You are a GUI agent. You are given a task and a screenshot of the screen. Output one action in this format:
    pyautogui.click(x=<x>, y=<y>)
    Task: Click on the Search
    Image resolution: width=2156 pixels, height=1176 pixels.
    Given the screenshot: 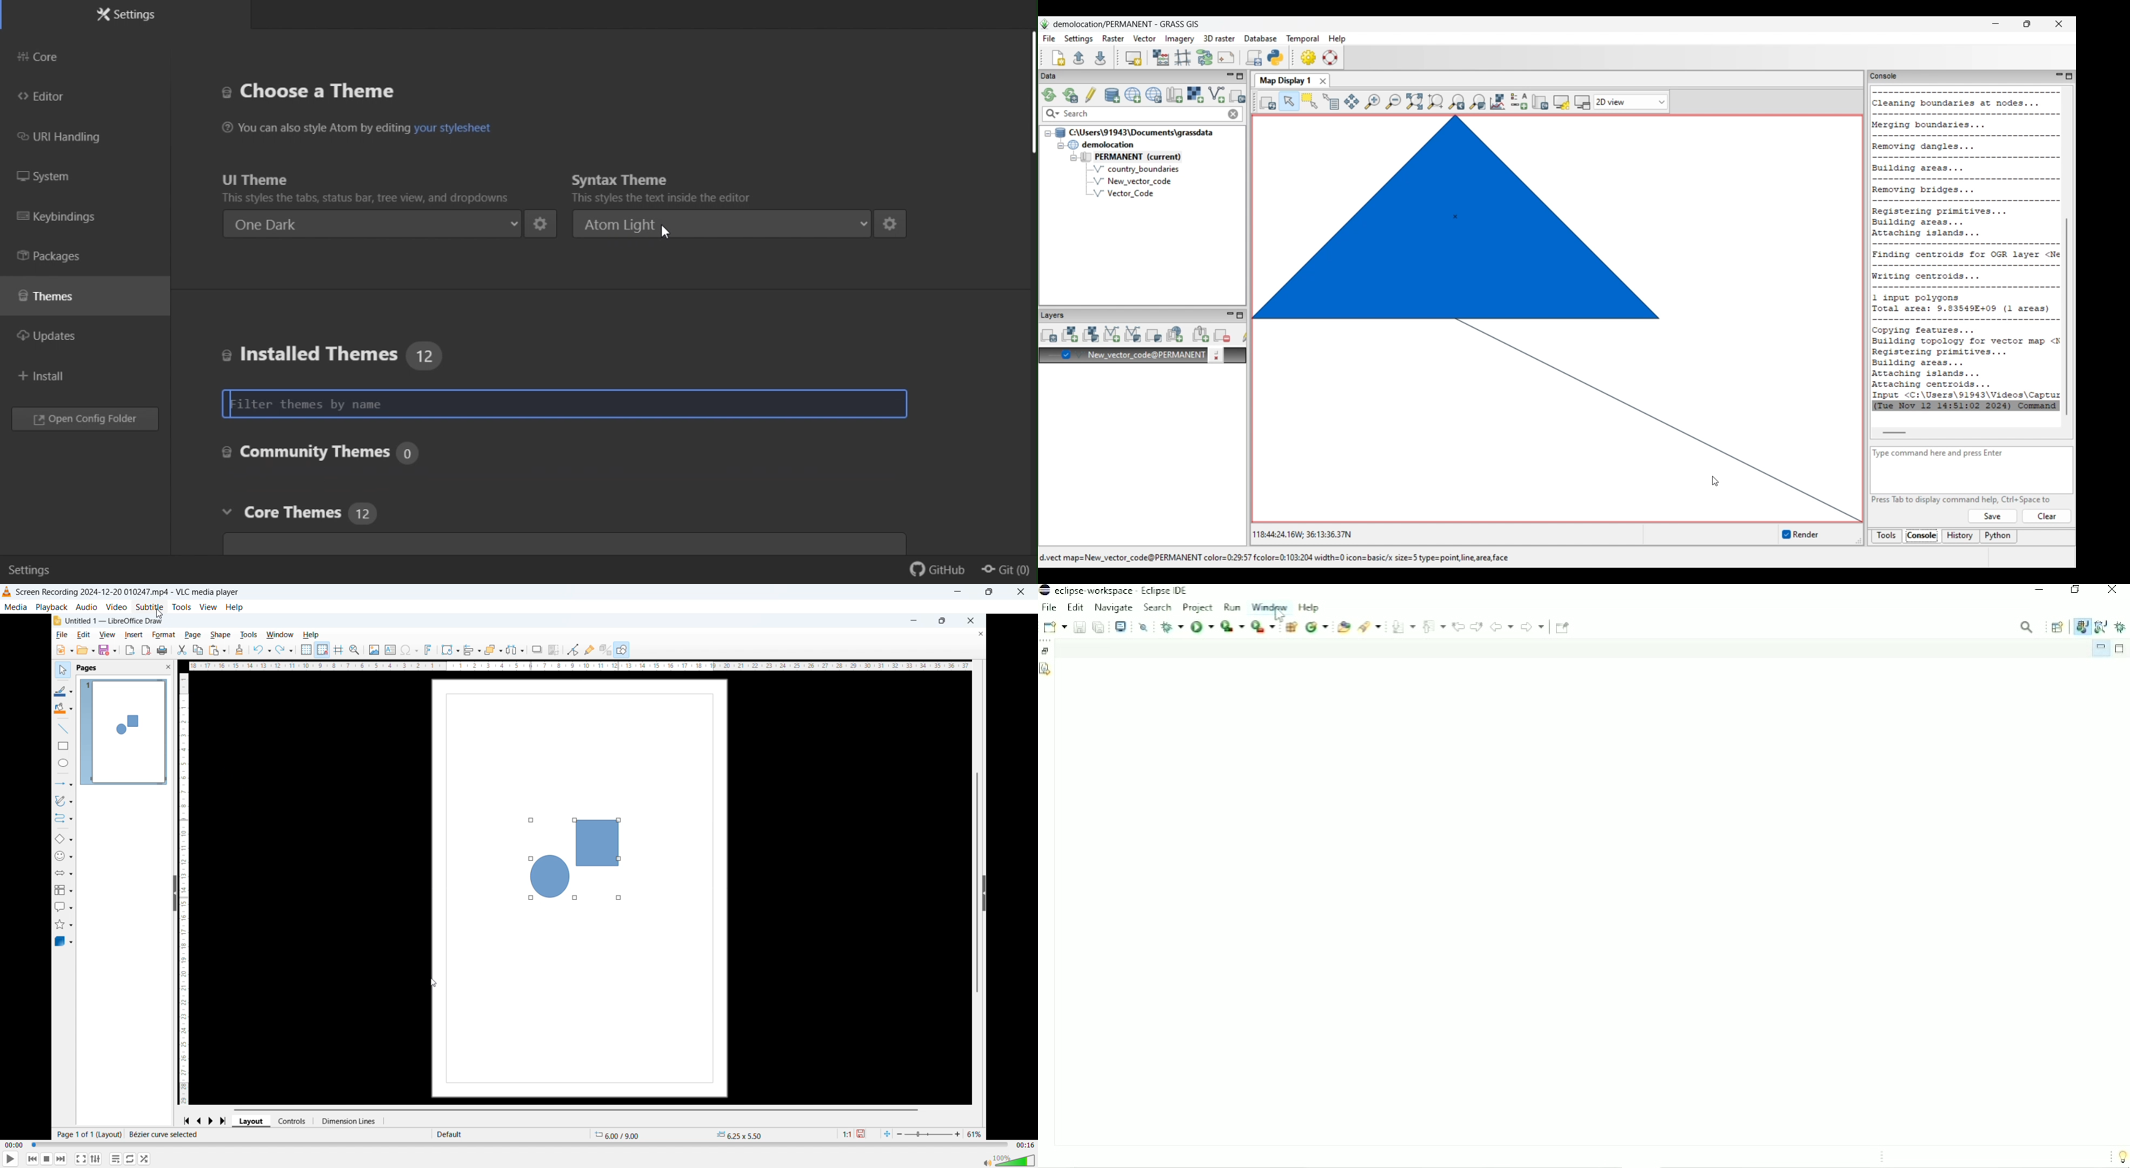 What is the action you would take?
    pyautogui.click(x=1158, y=607)
    